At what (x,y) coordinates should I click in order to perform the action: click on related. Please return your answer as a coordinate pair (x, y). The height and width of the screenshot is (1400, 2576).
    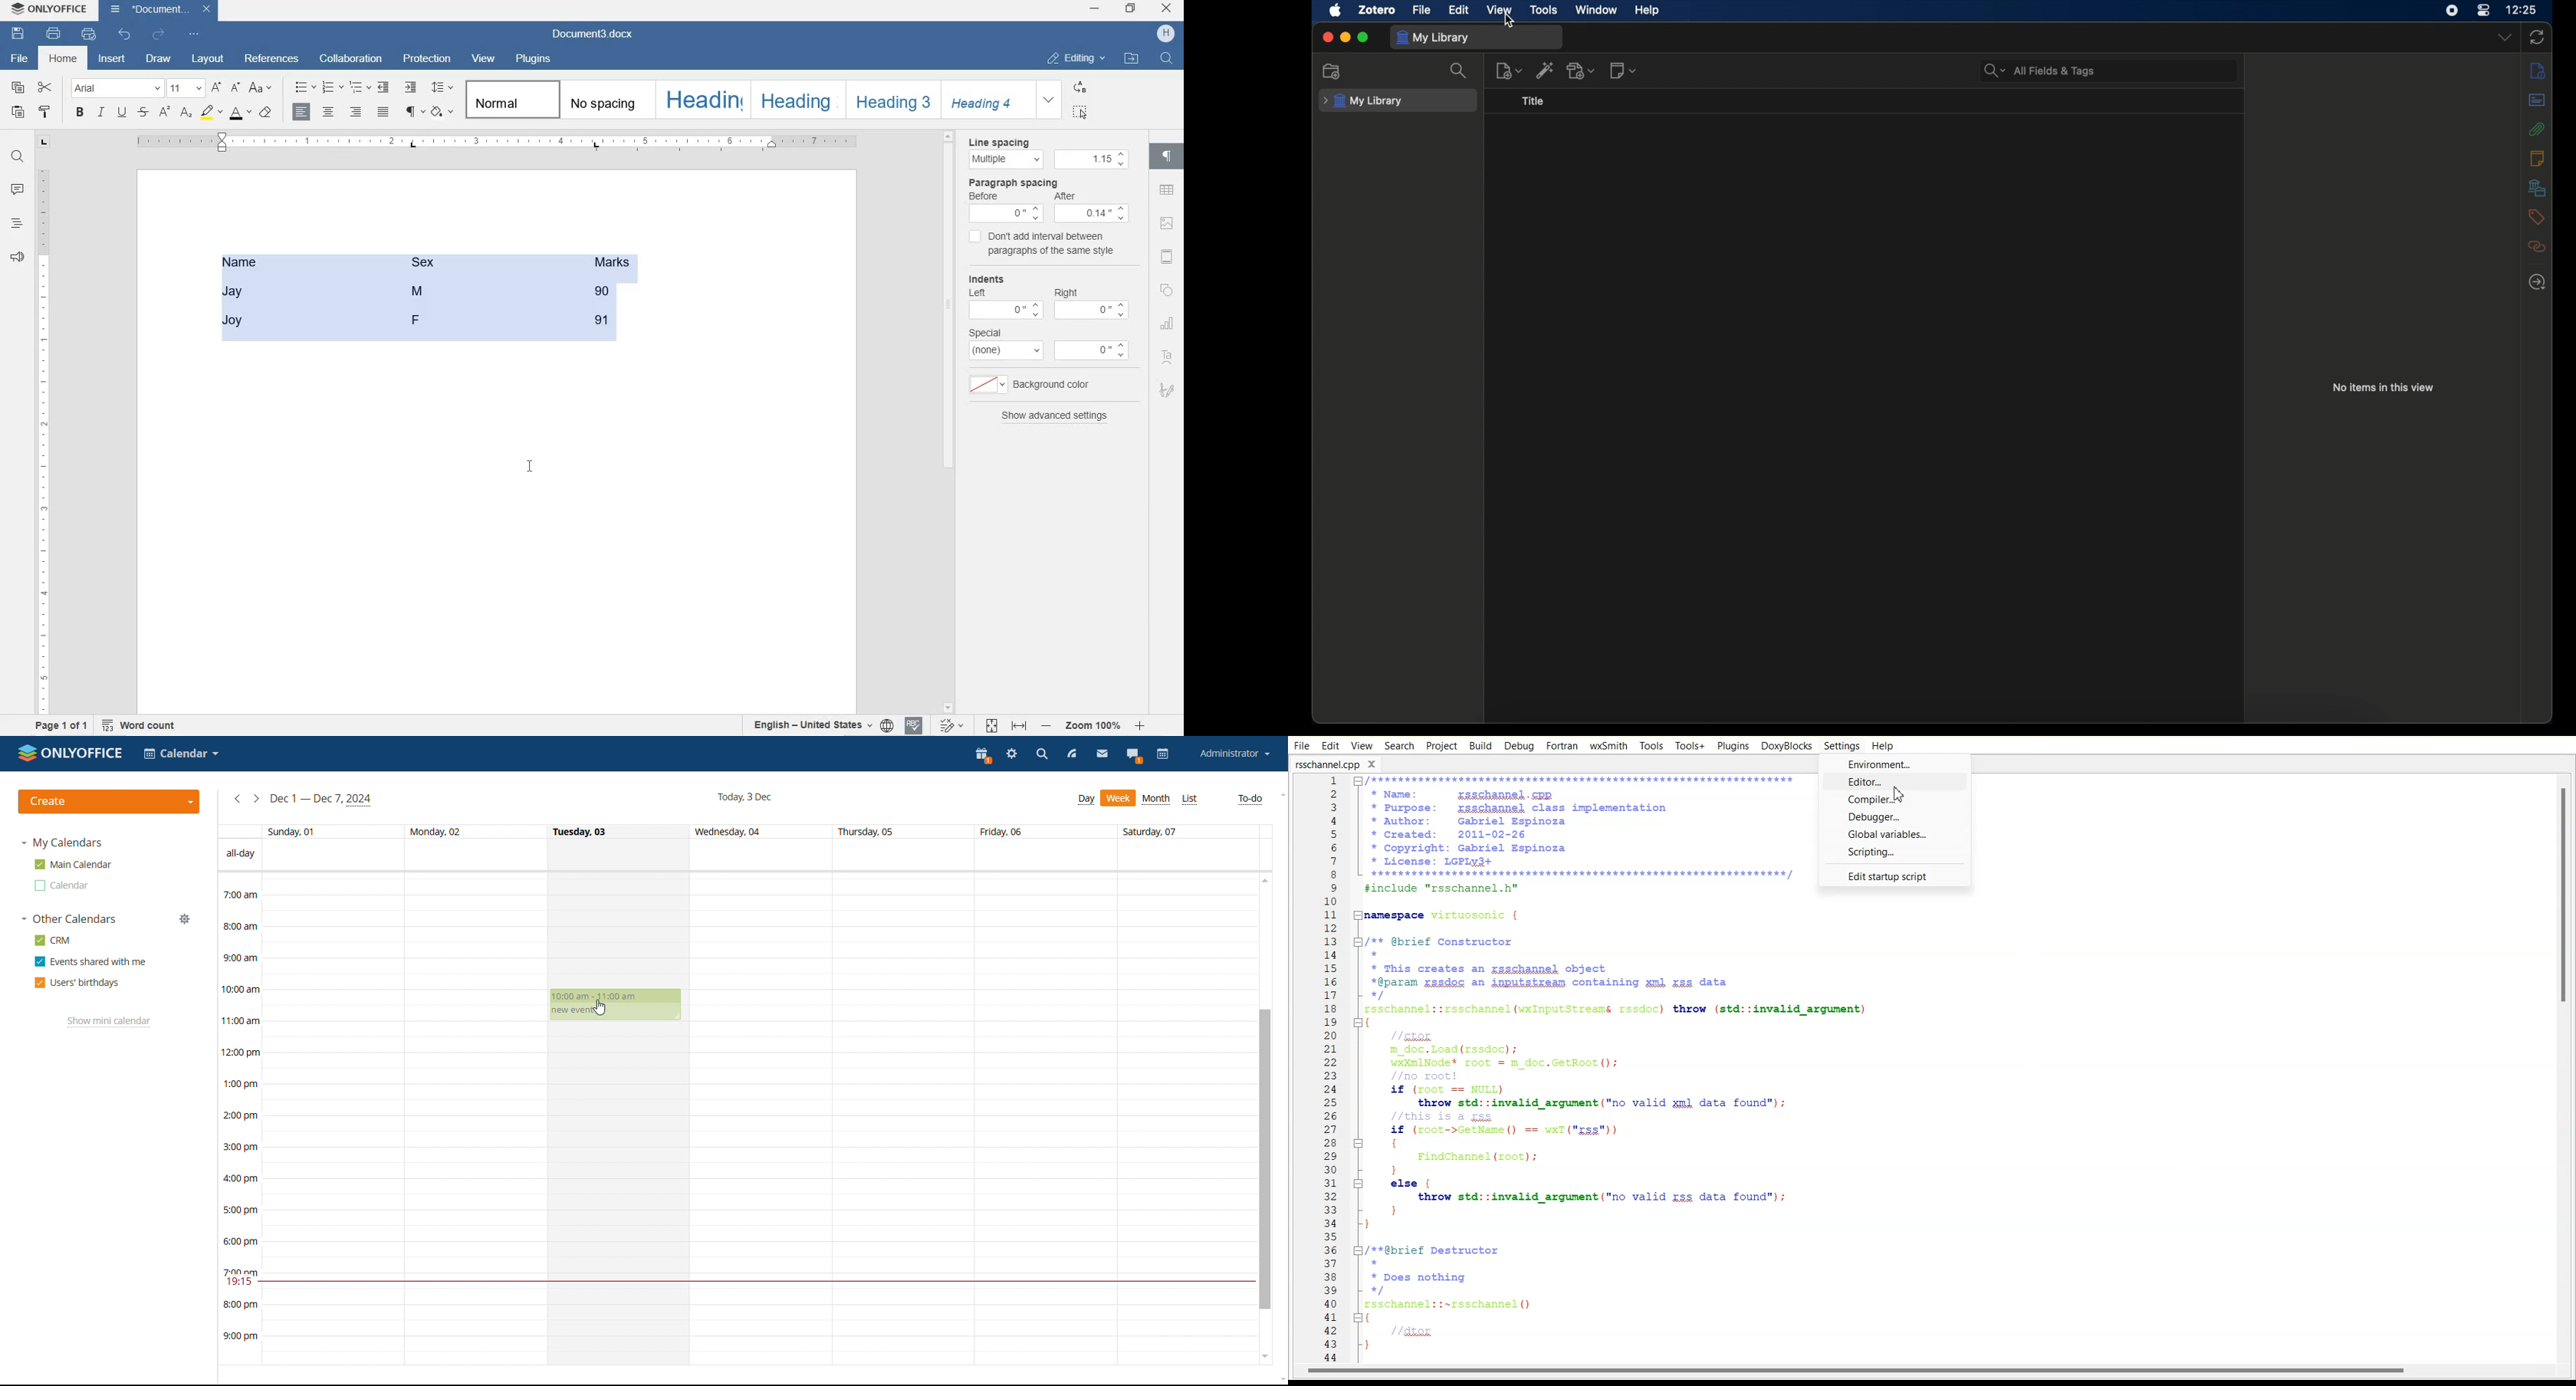
    Looking at the image, I should click on (2537, 247).